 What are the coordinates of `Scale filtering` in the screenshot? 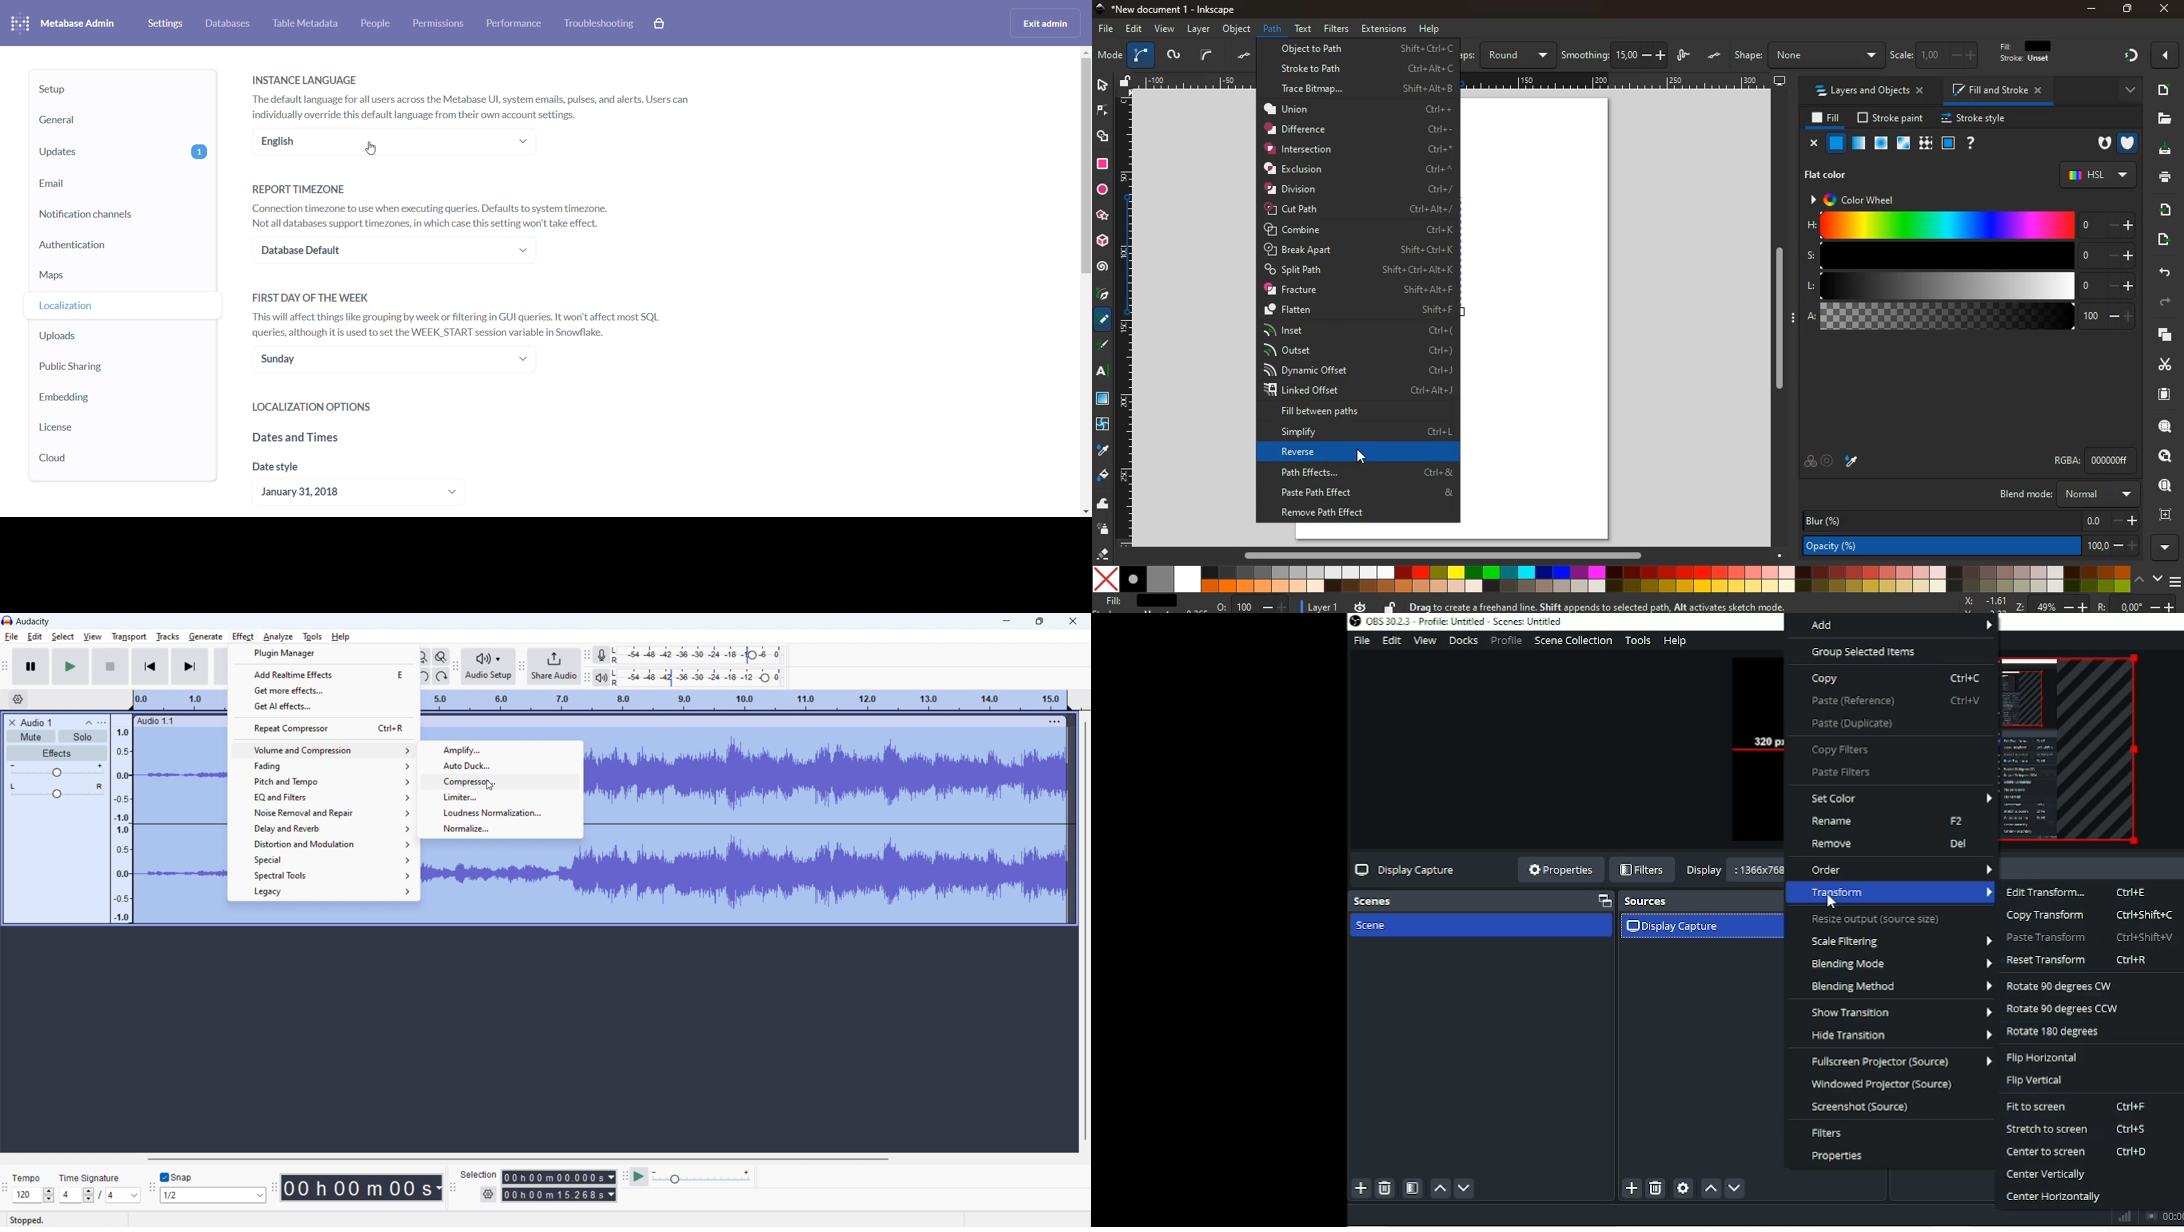 It's located at (1898, 941).